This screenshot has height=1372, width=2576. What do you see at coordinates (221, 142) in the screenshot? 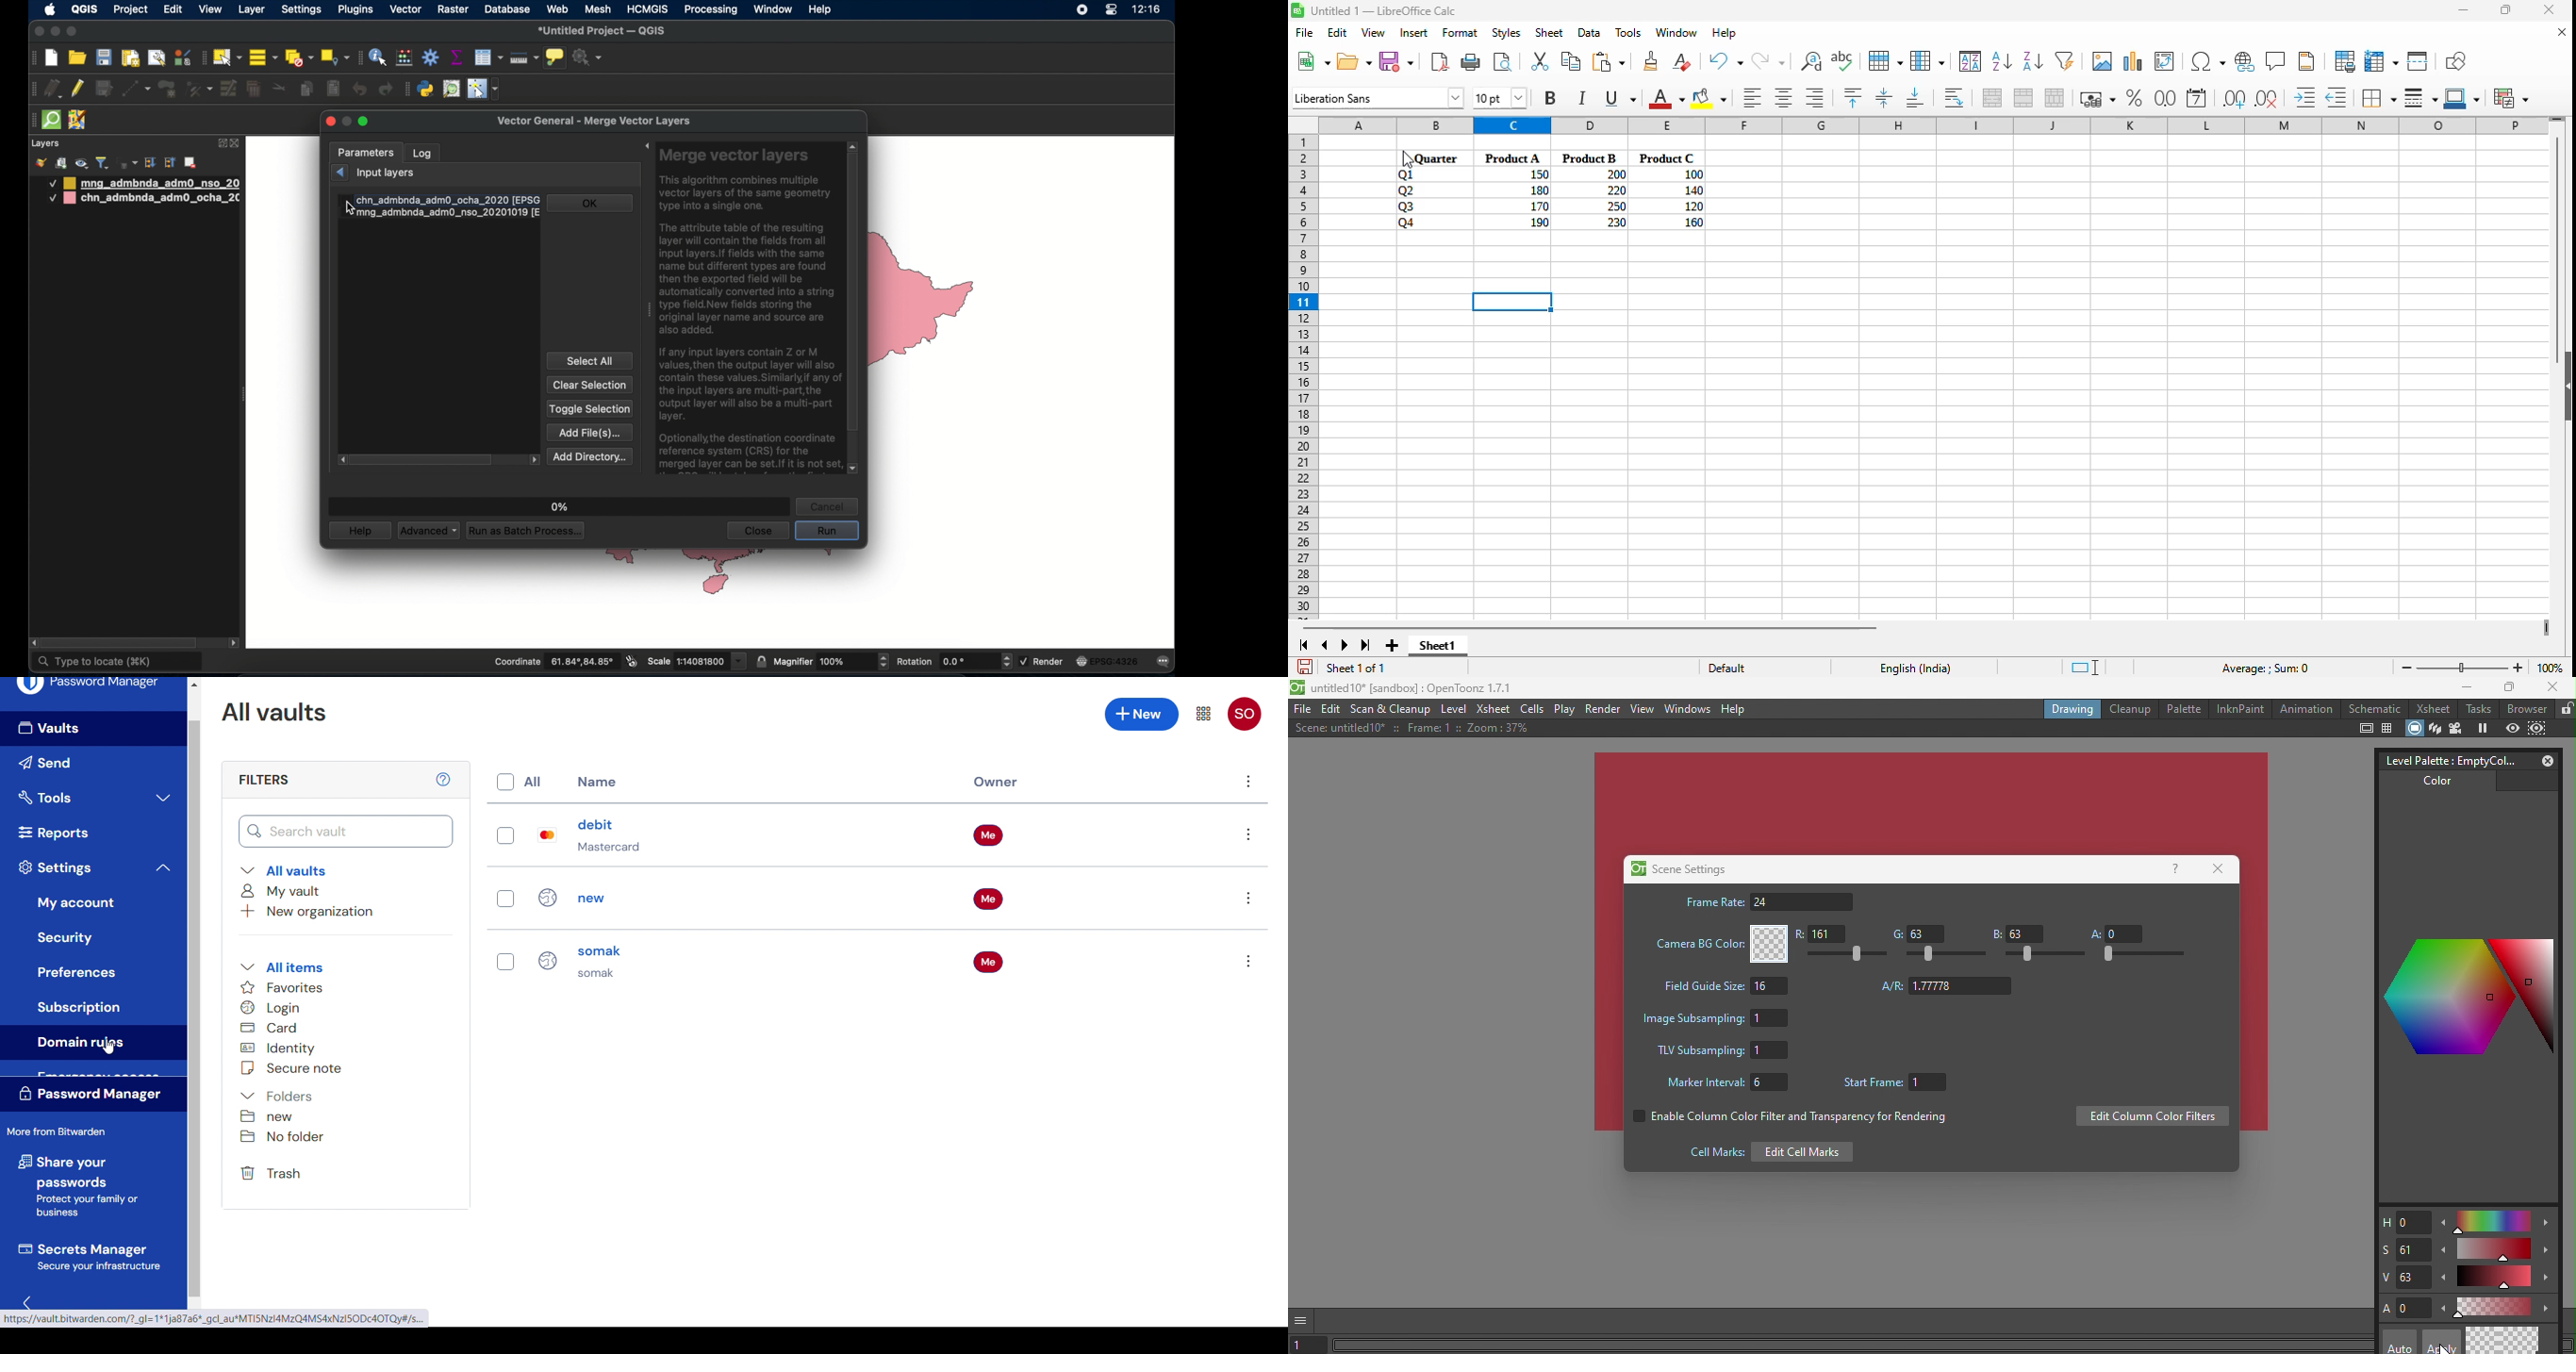
I see `expand` at bounding box center [221, 142].